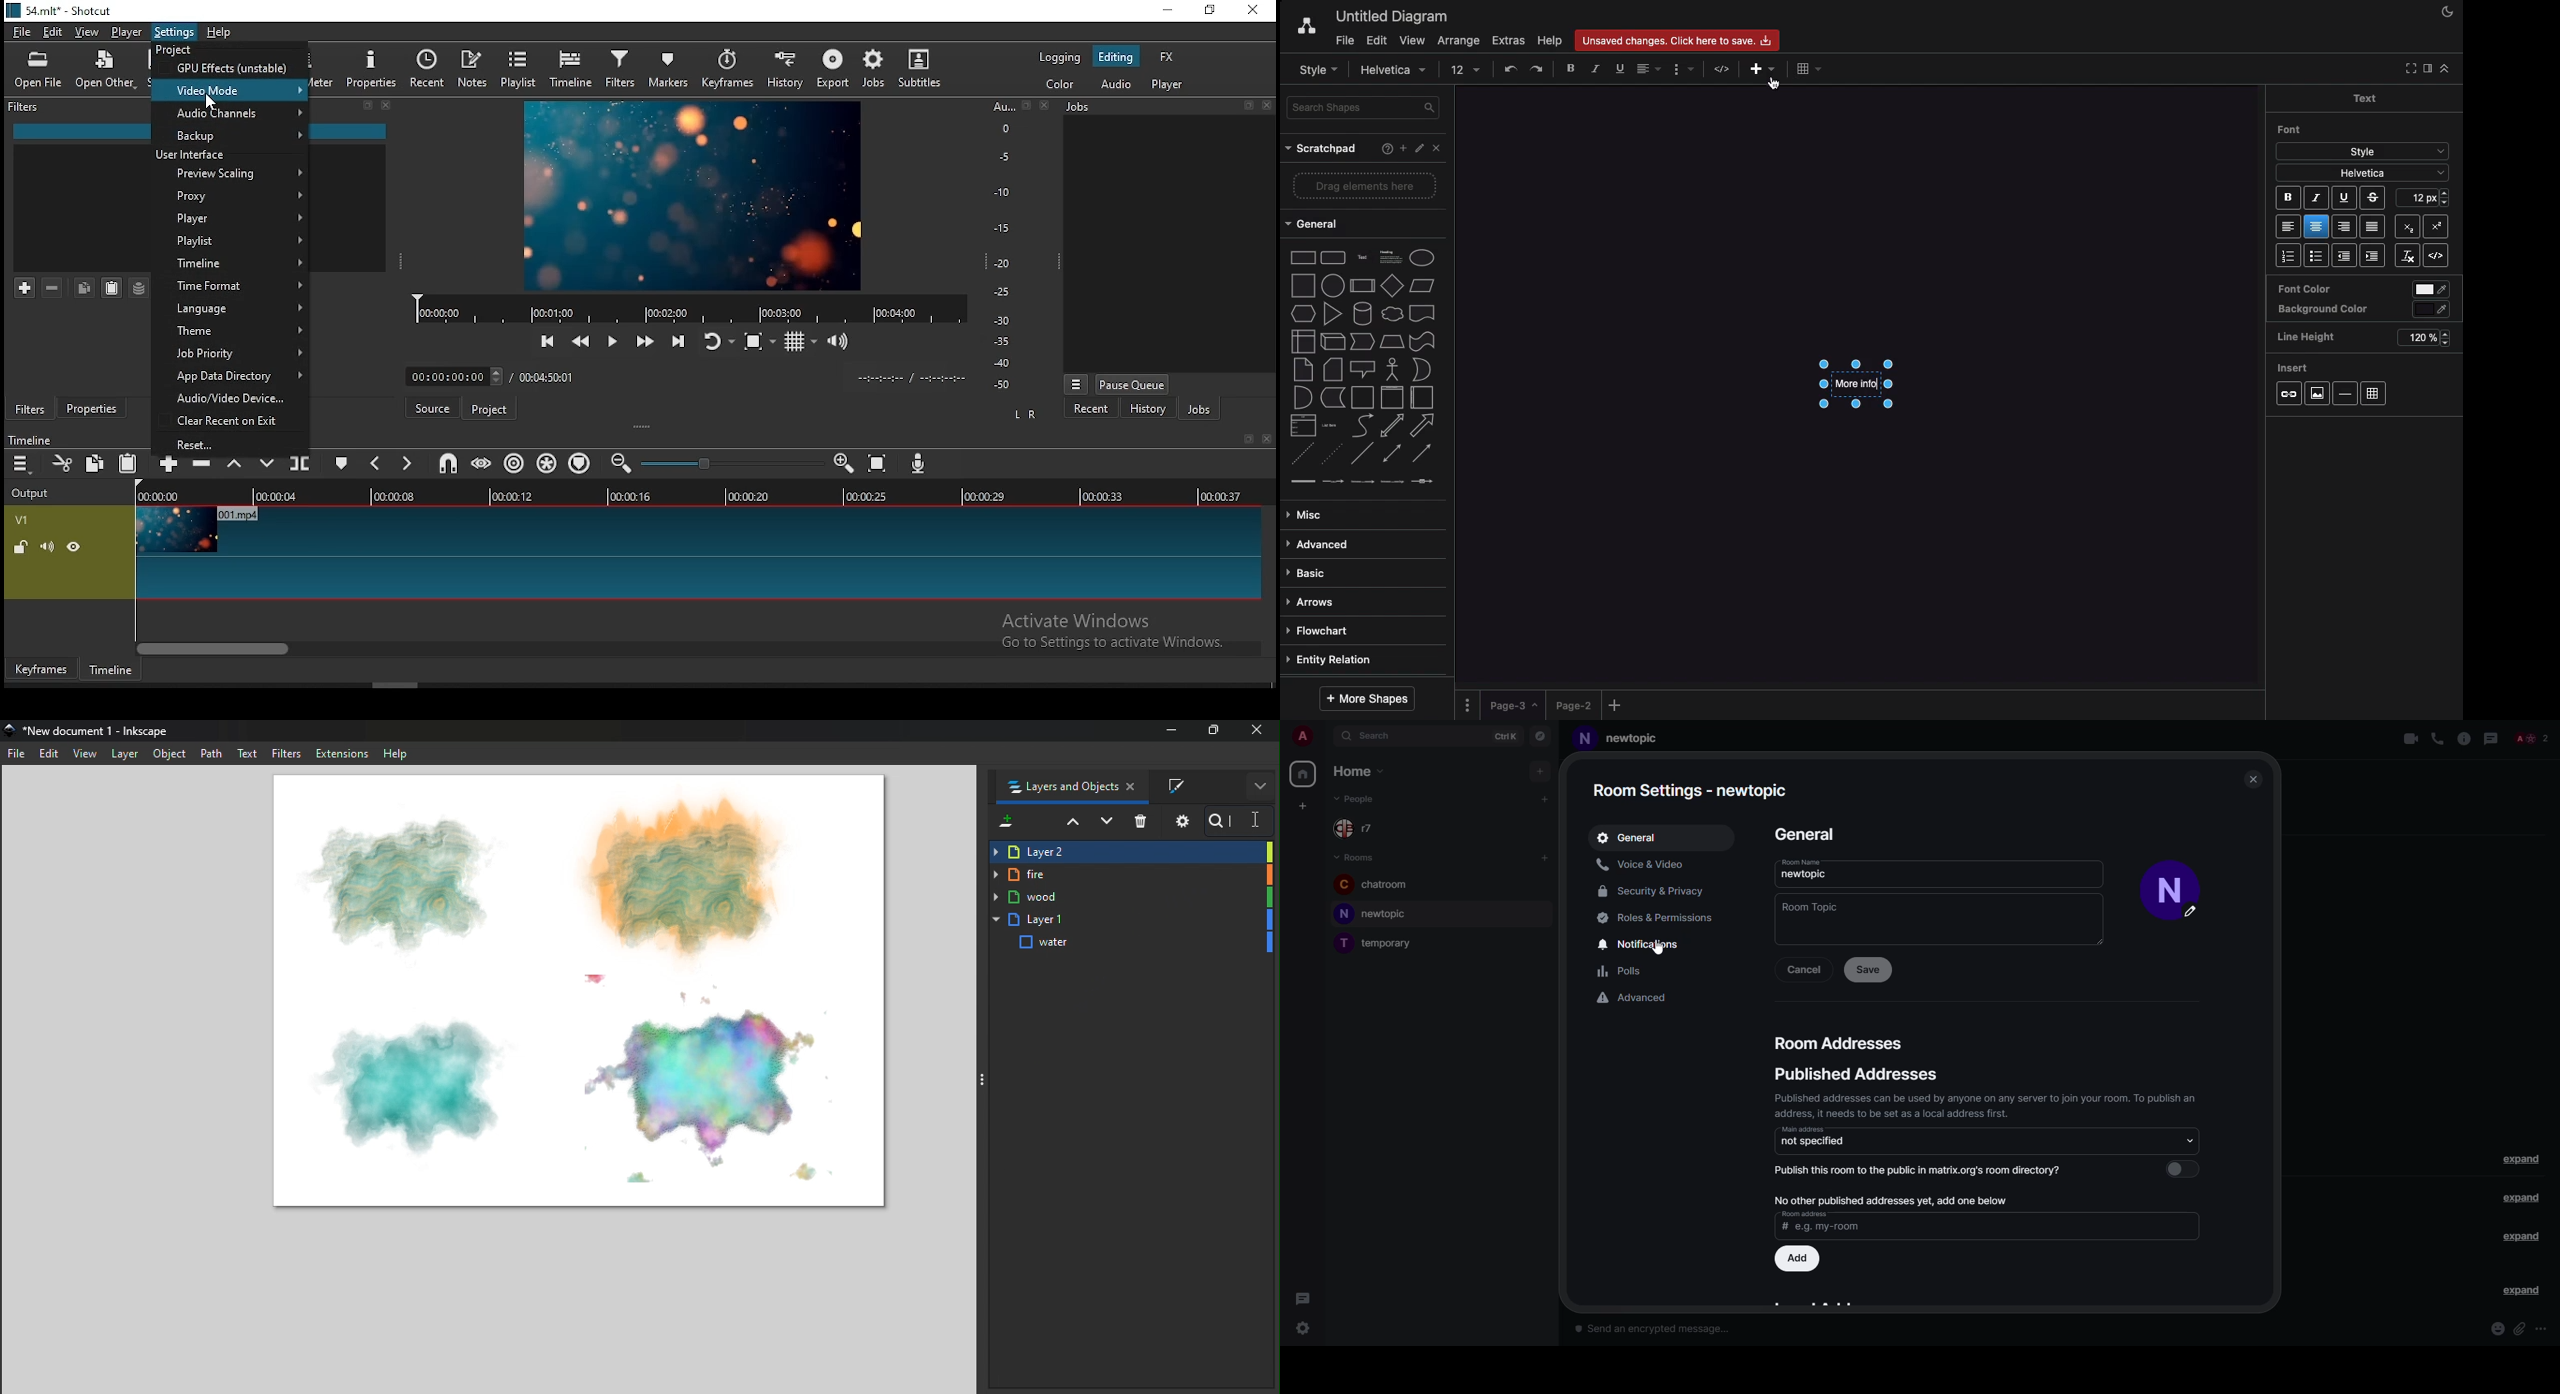 The width and height of the screenshot is (2576, 1400). Describe the element at coordinates (1069, 822) in the screenshot. I see `Raise selection on step` at that location.